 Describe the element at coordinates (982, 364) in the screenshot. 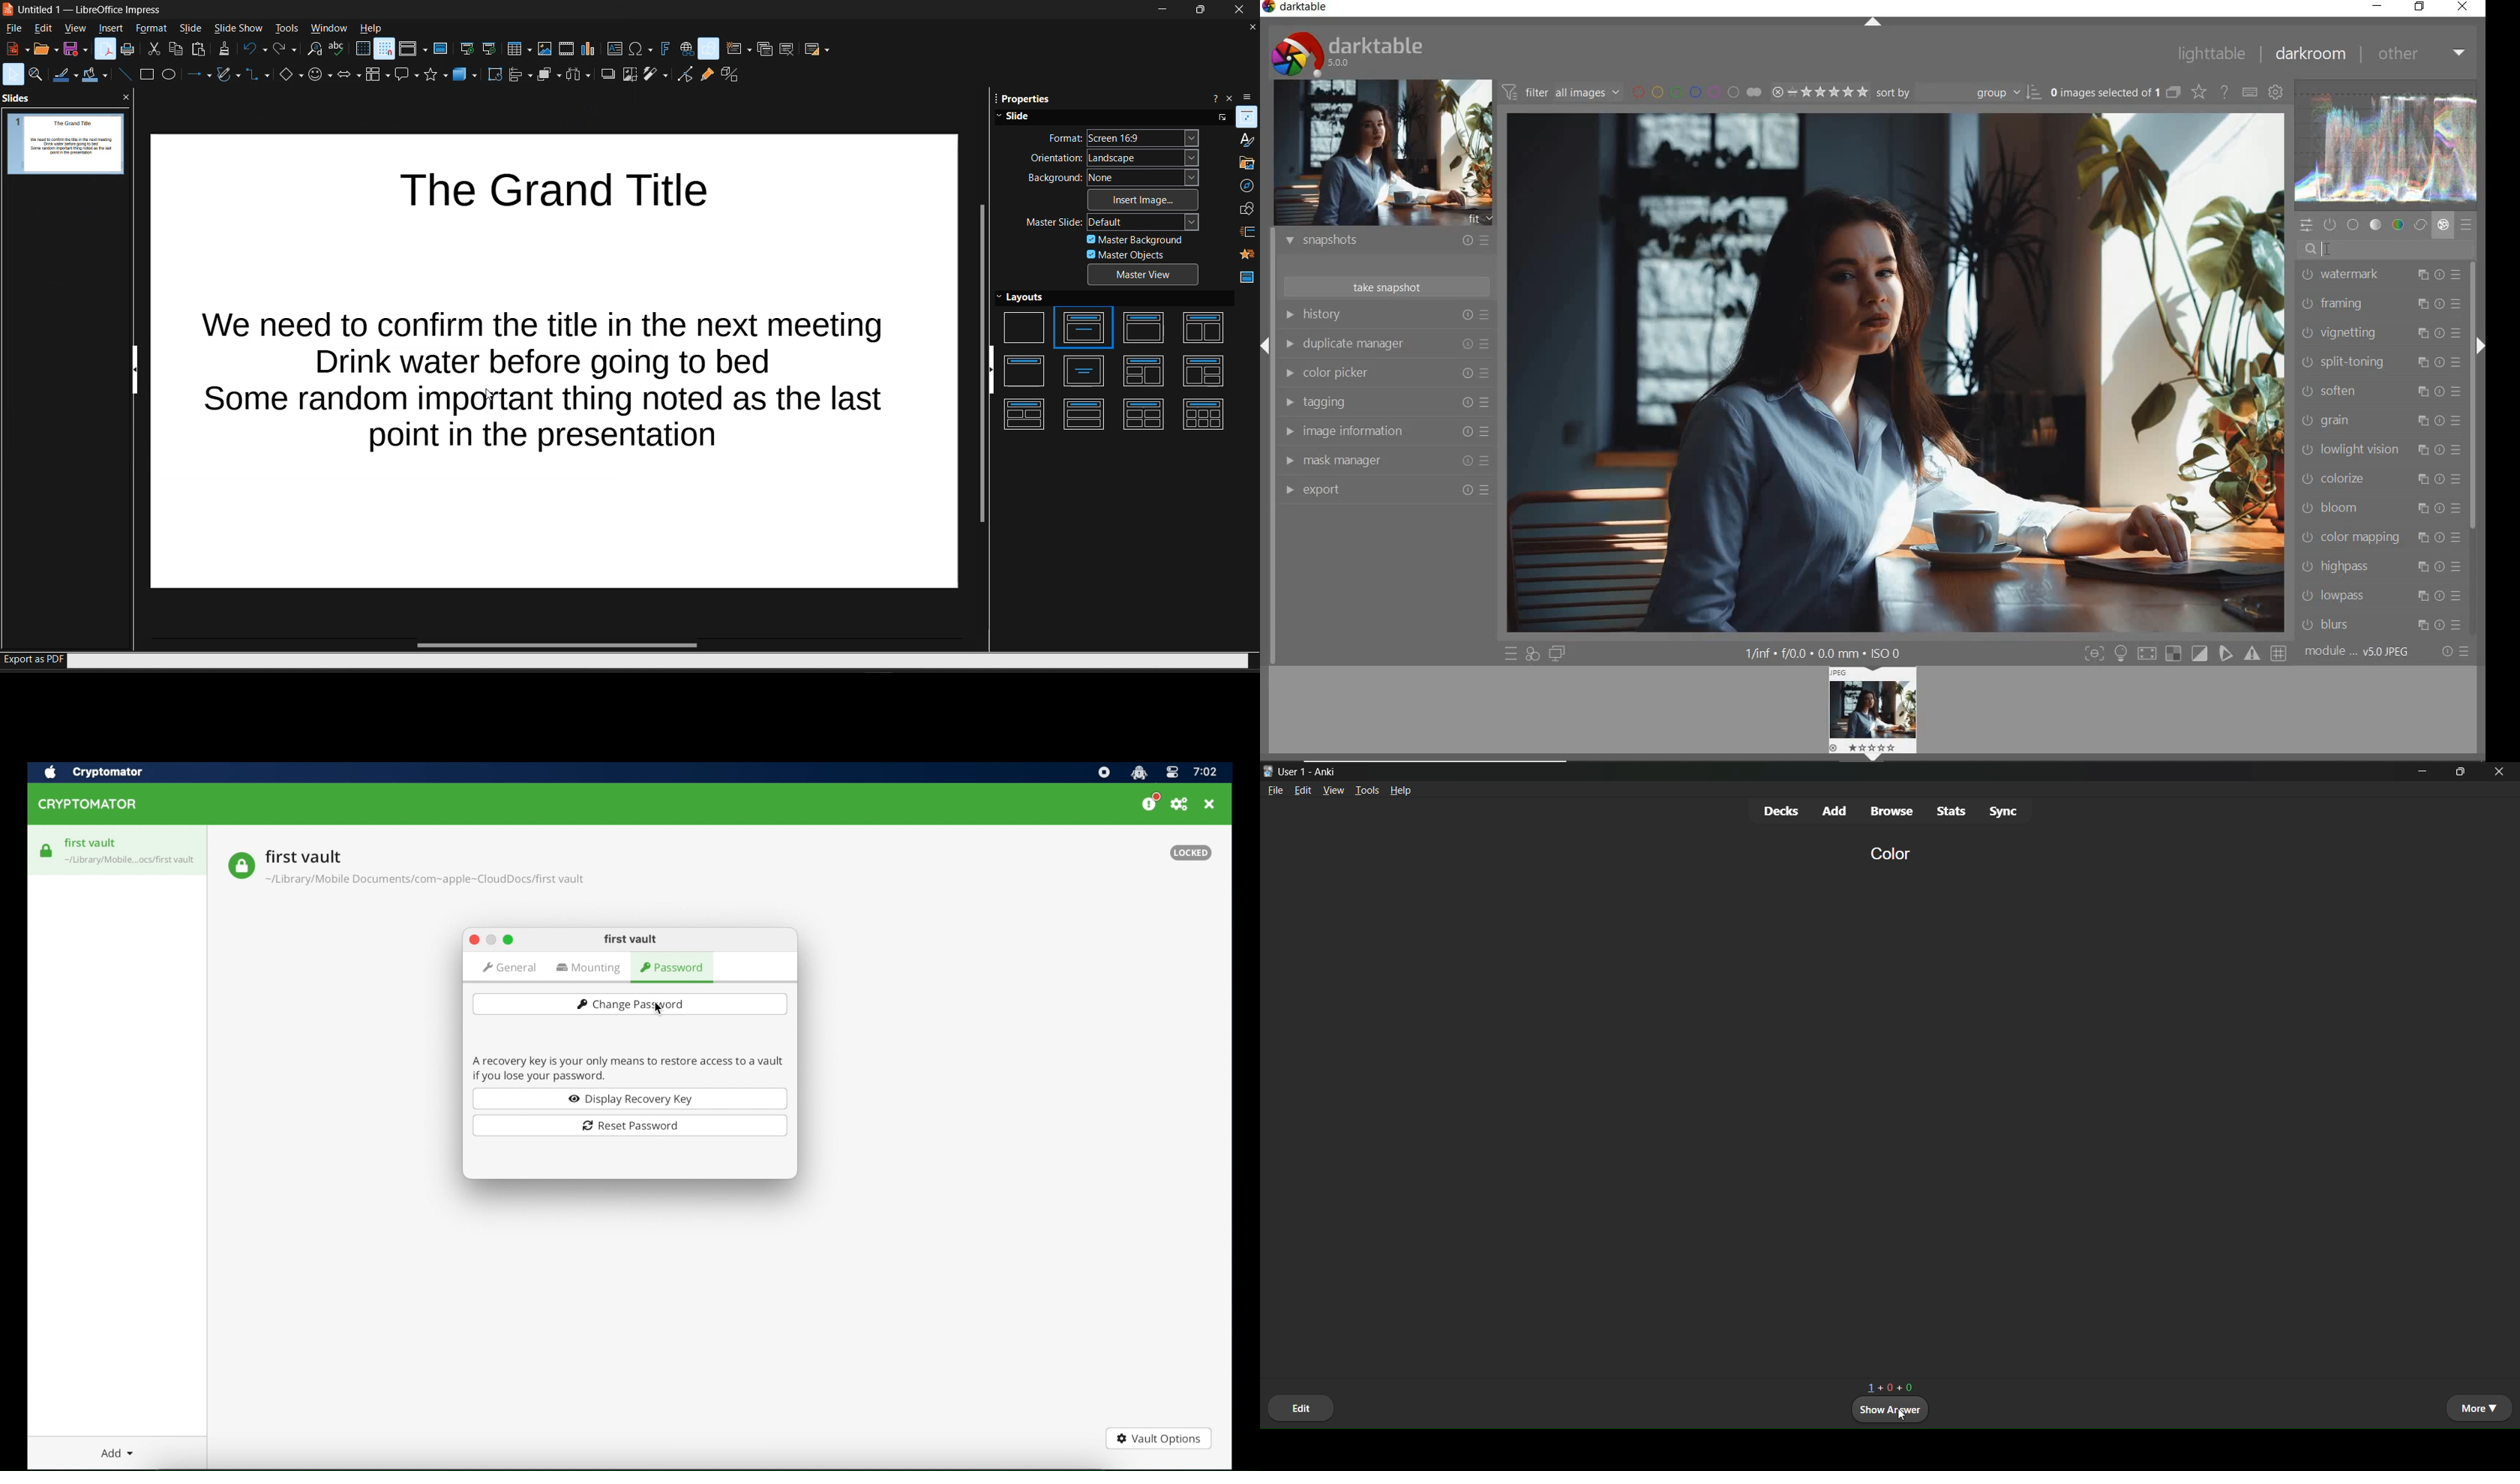

I see `vertical scroll bar` at that location.